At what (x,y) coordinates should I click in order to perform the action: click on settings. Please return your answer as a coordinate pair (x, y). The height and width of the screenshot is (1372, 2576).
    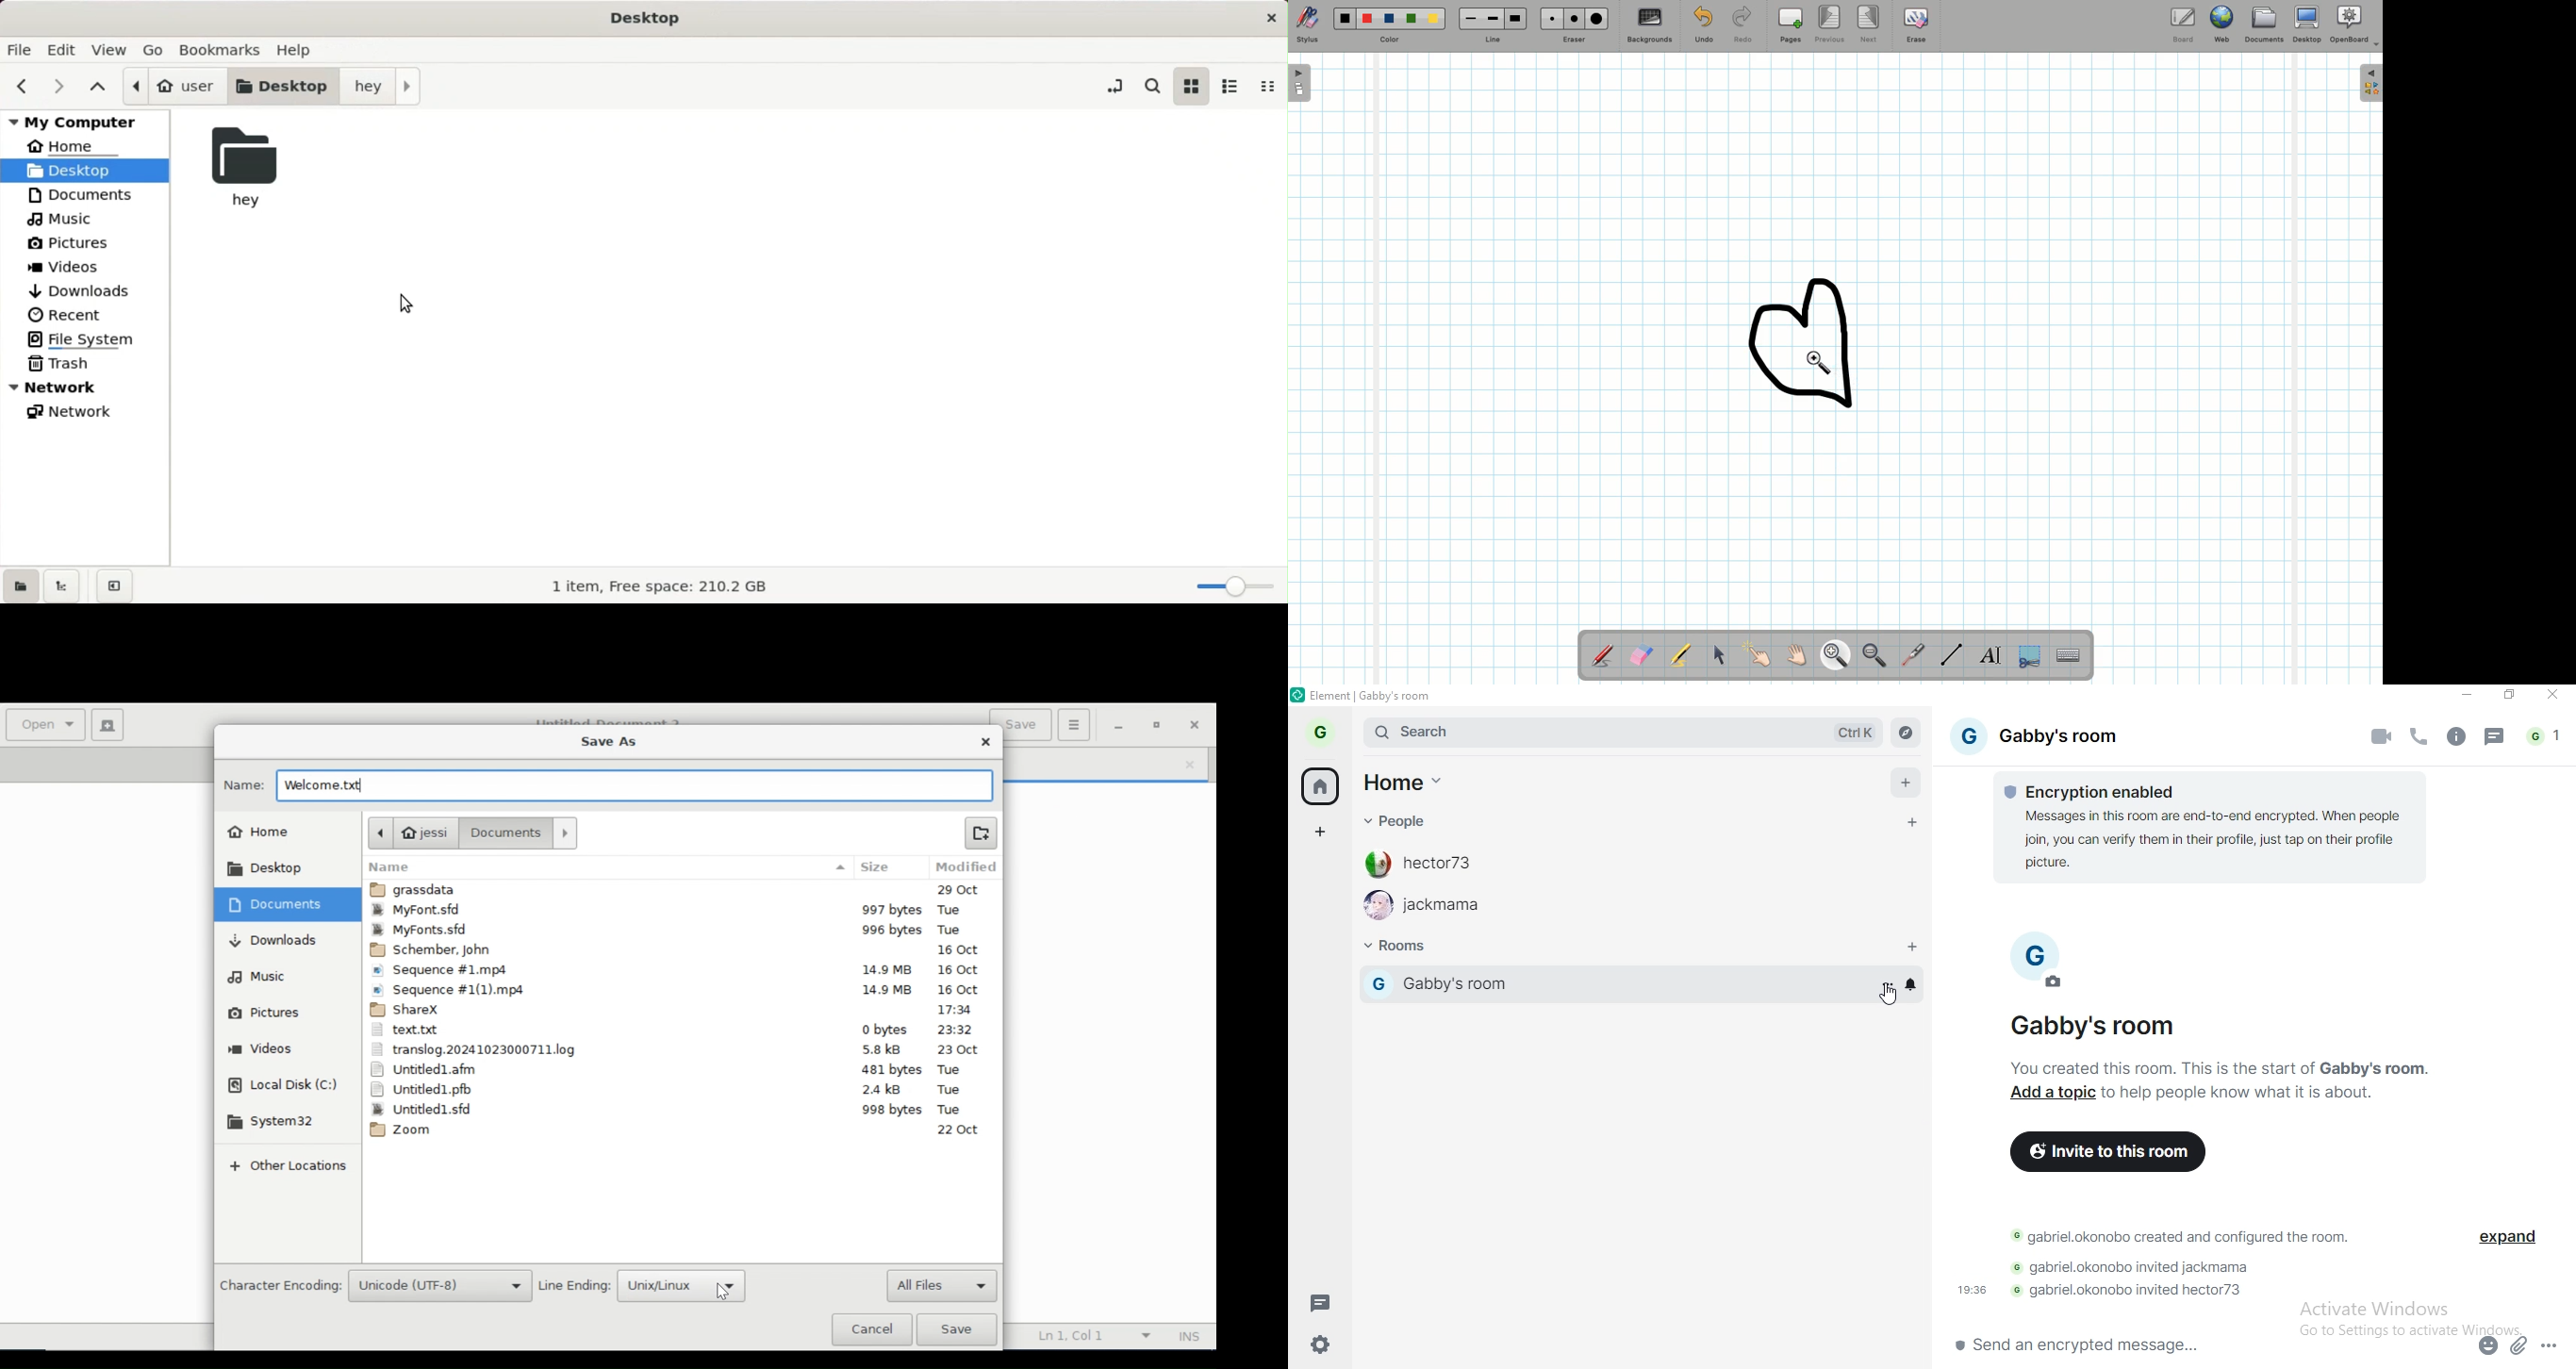
    Looking at the image, I should click on (1320, 1345).